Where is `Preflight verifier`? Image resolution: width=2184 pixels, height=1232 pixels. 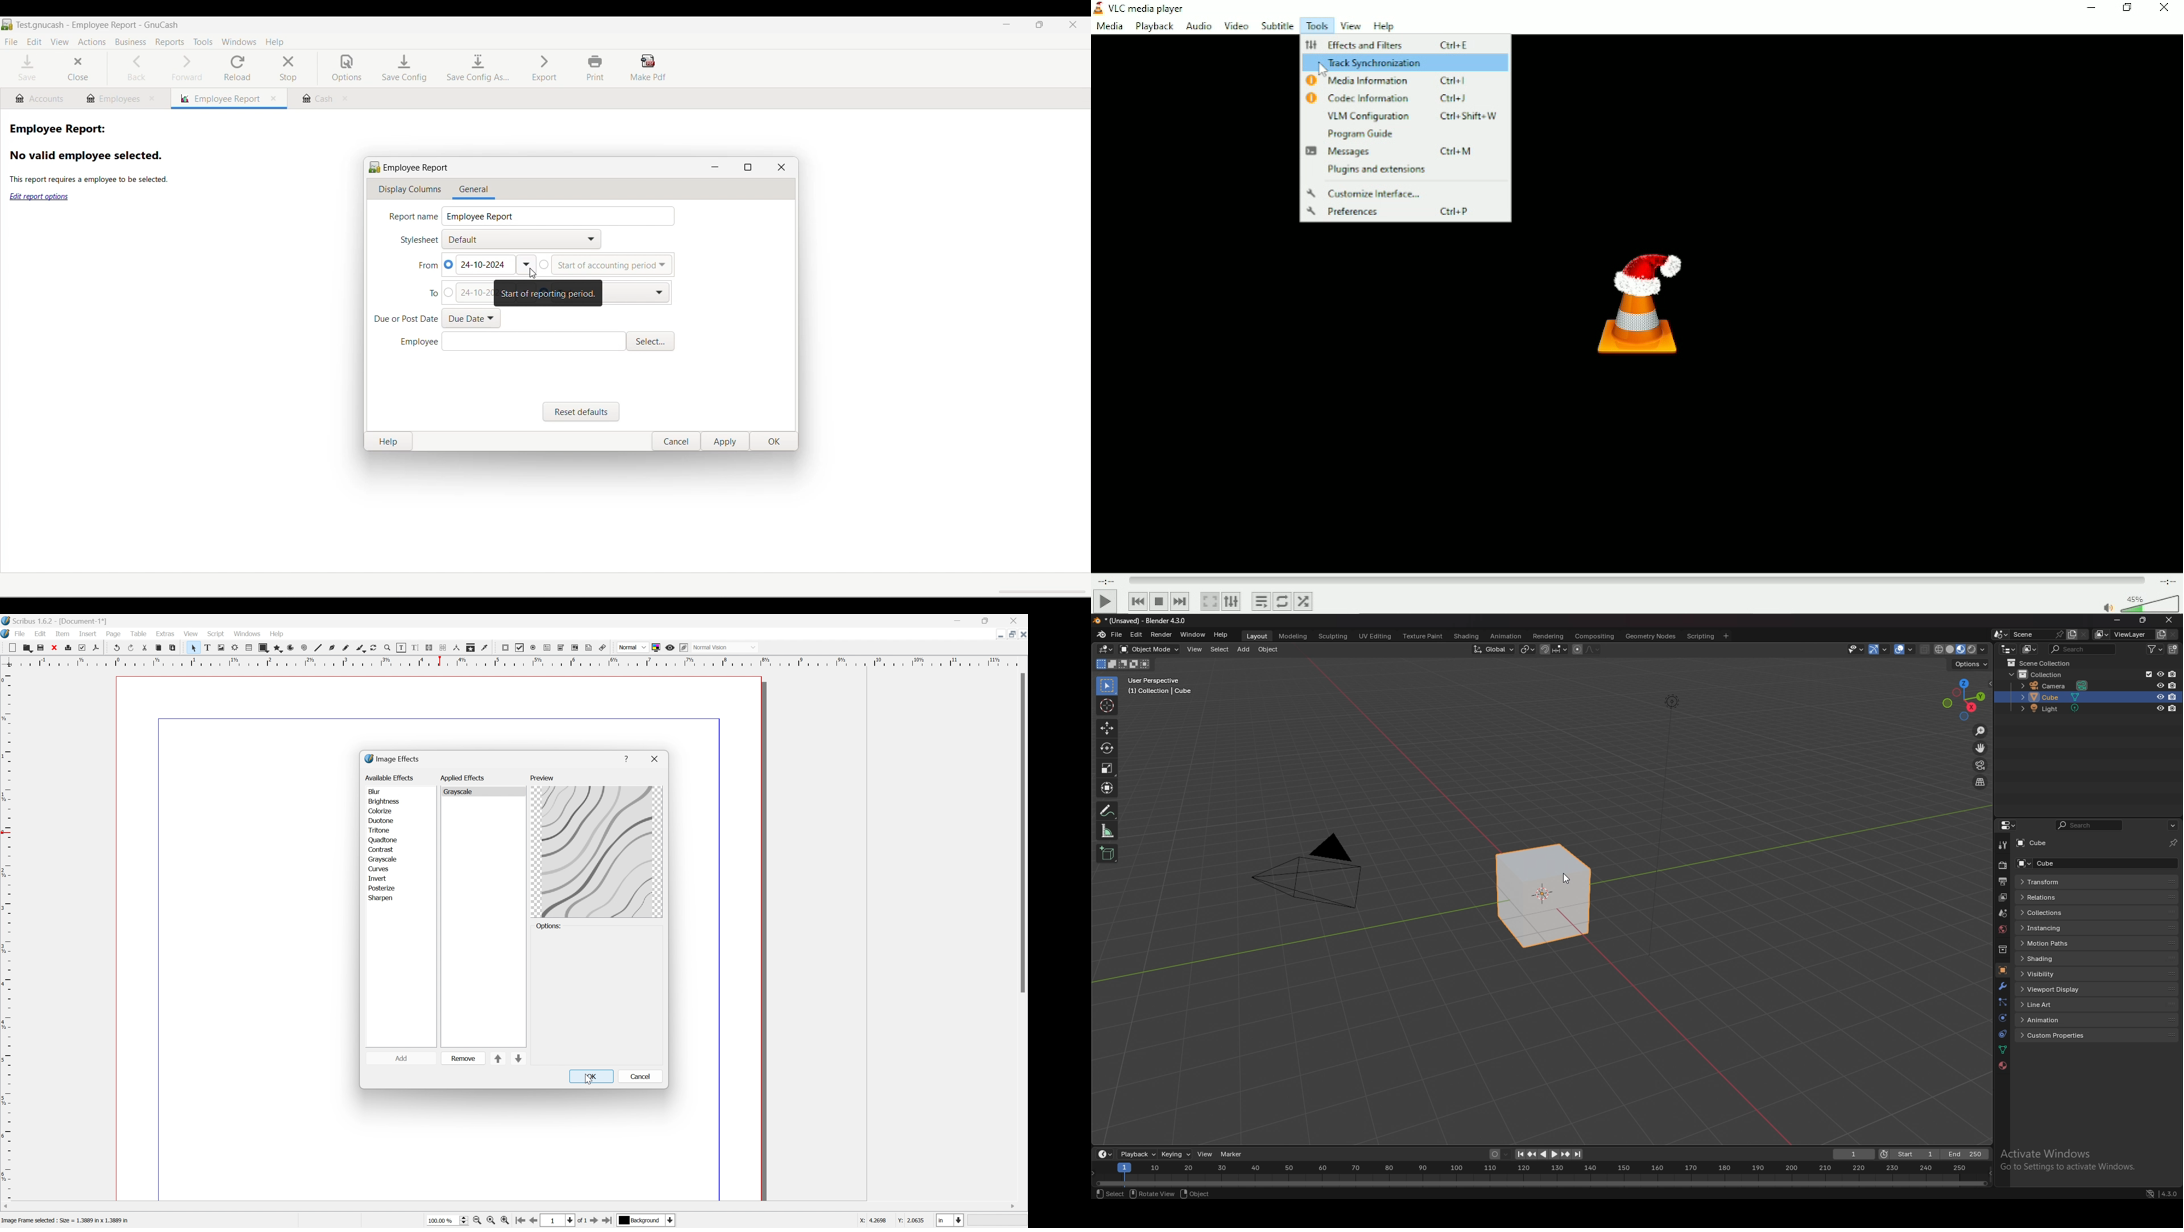 Preflight verifier is located at coordinates (84, 648).